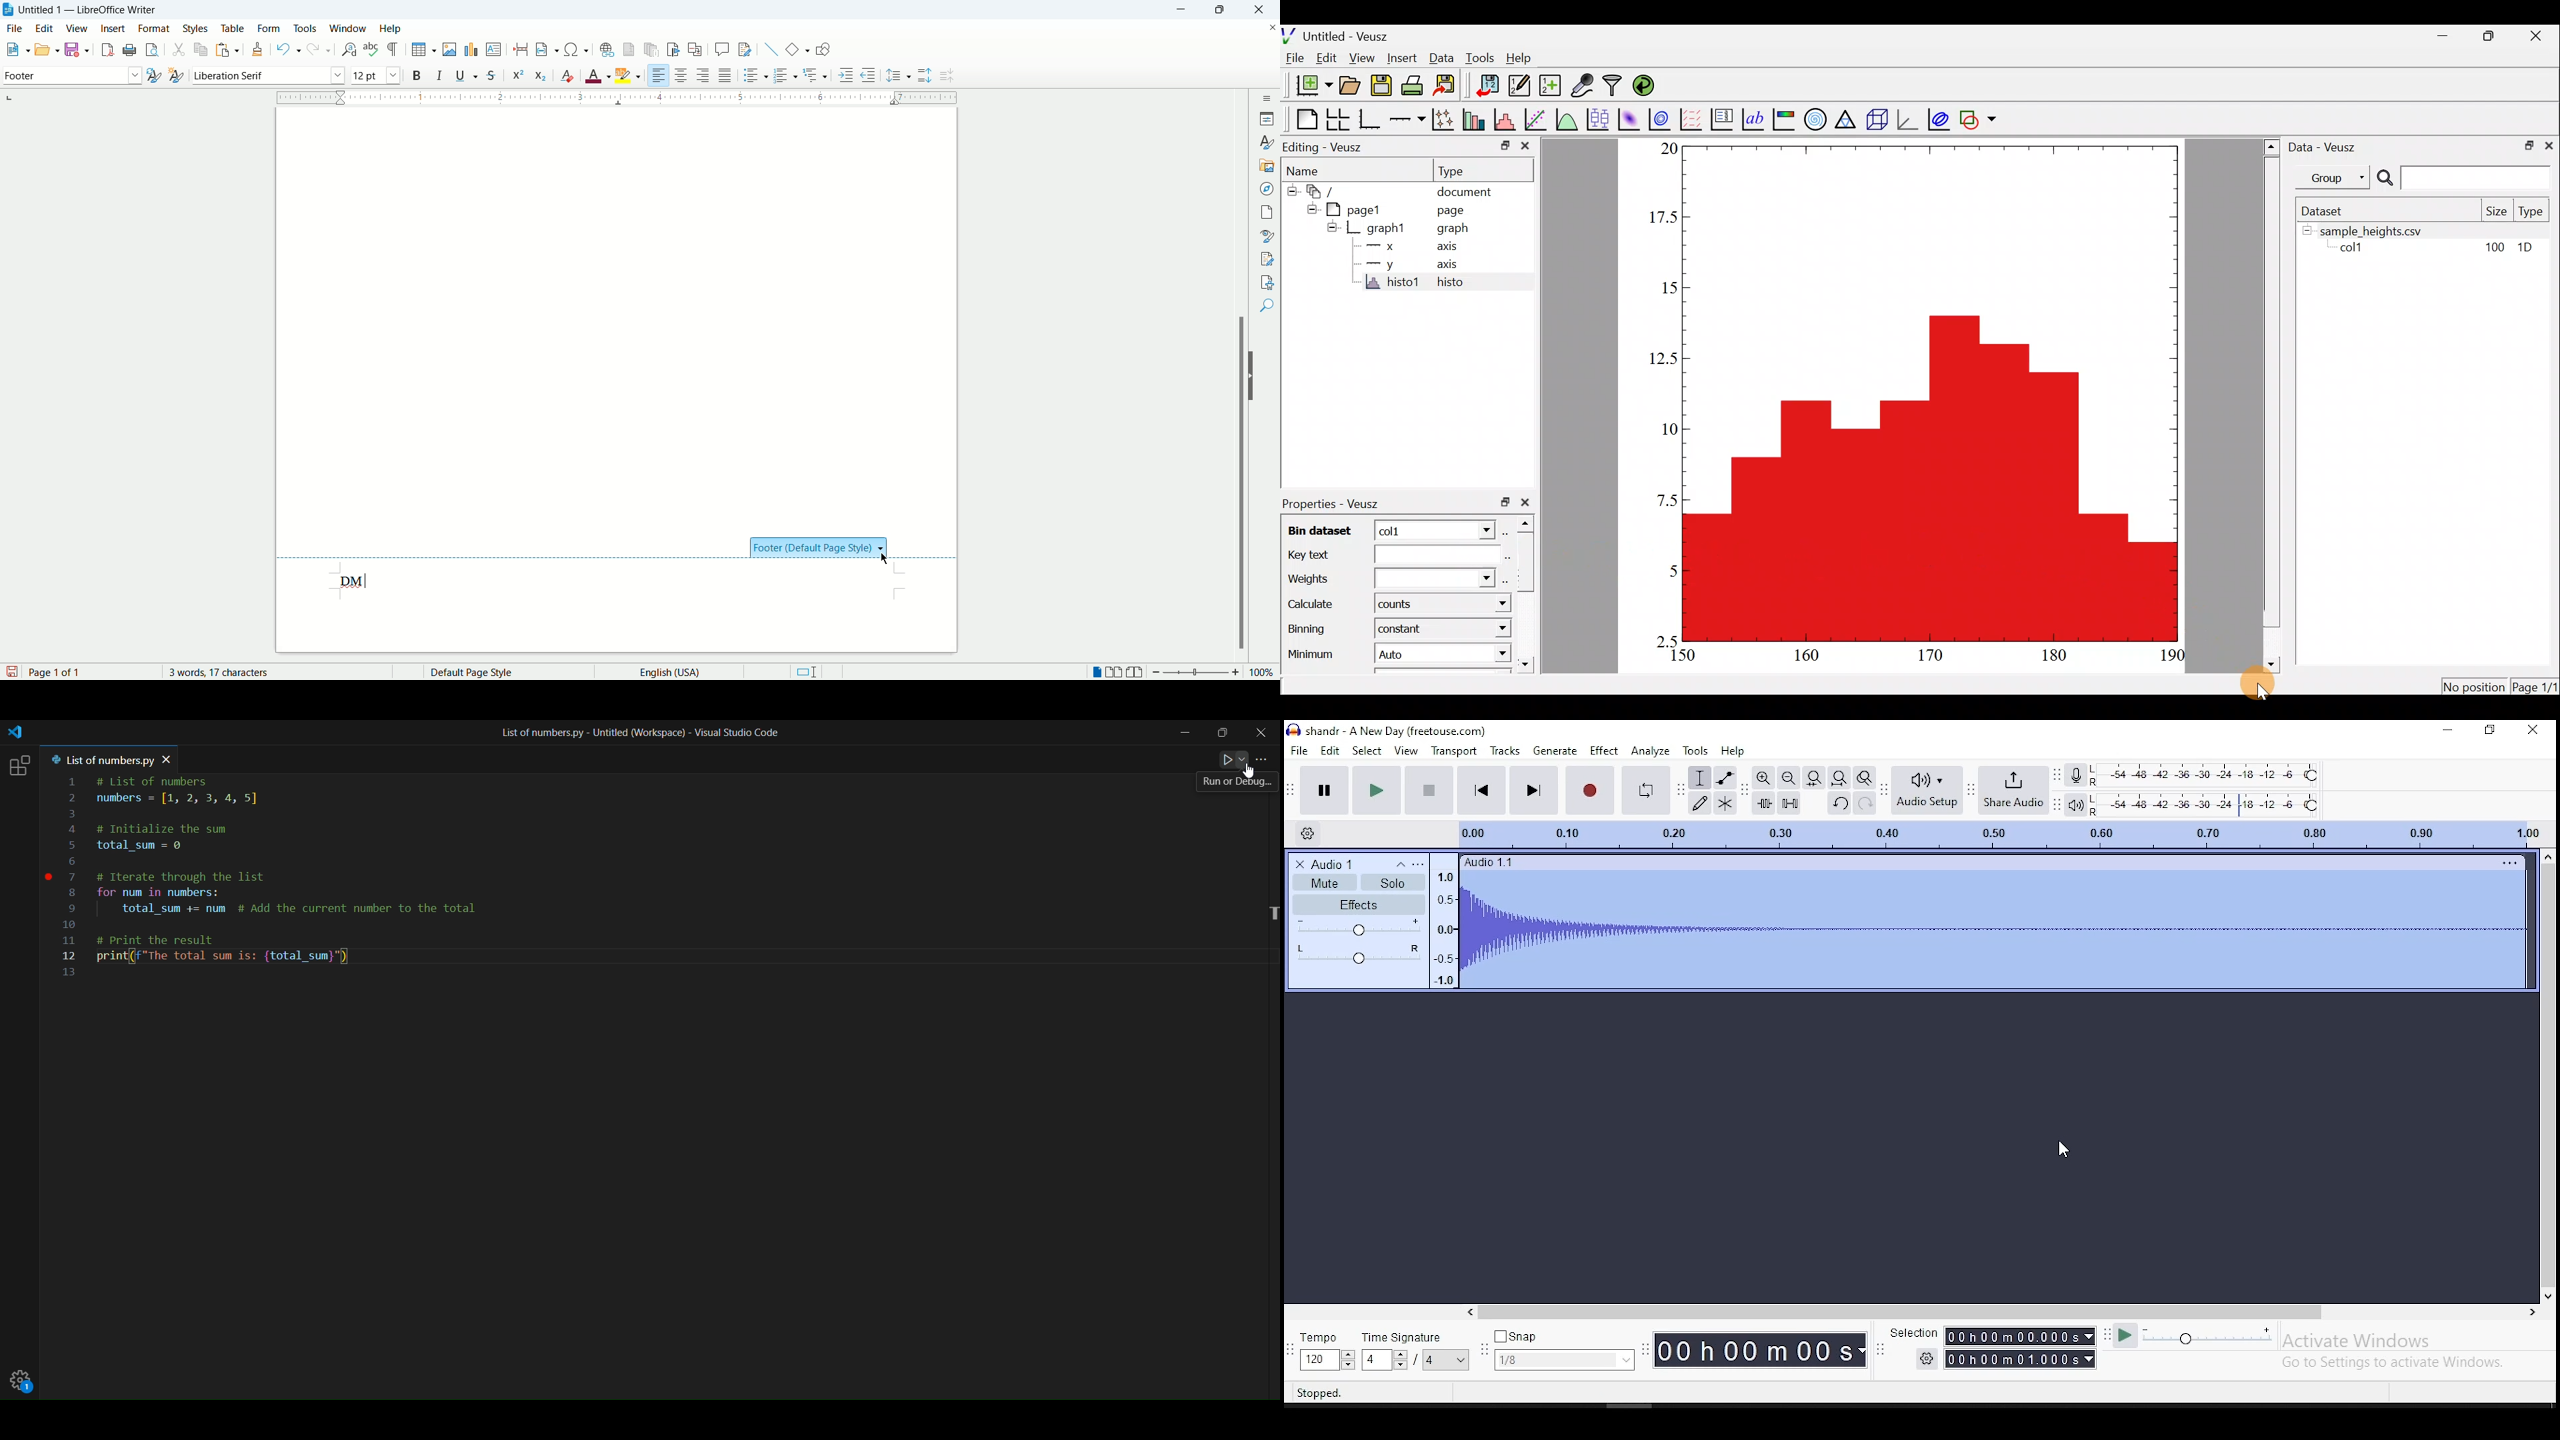  What do you see at coordinates (440, 75) in the screenshot?
I see `italic` at bounding box center [440, 75].